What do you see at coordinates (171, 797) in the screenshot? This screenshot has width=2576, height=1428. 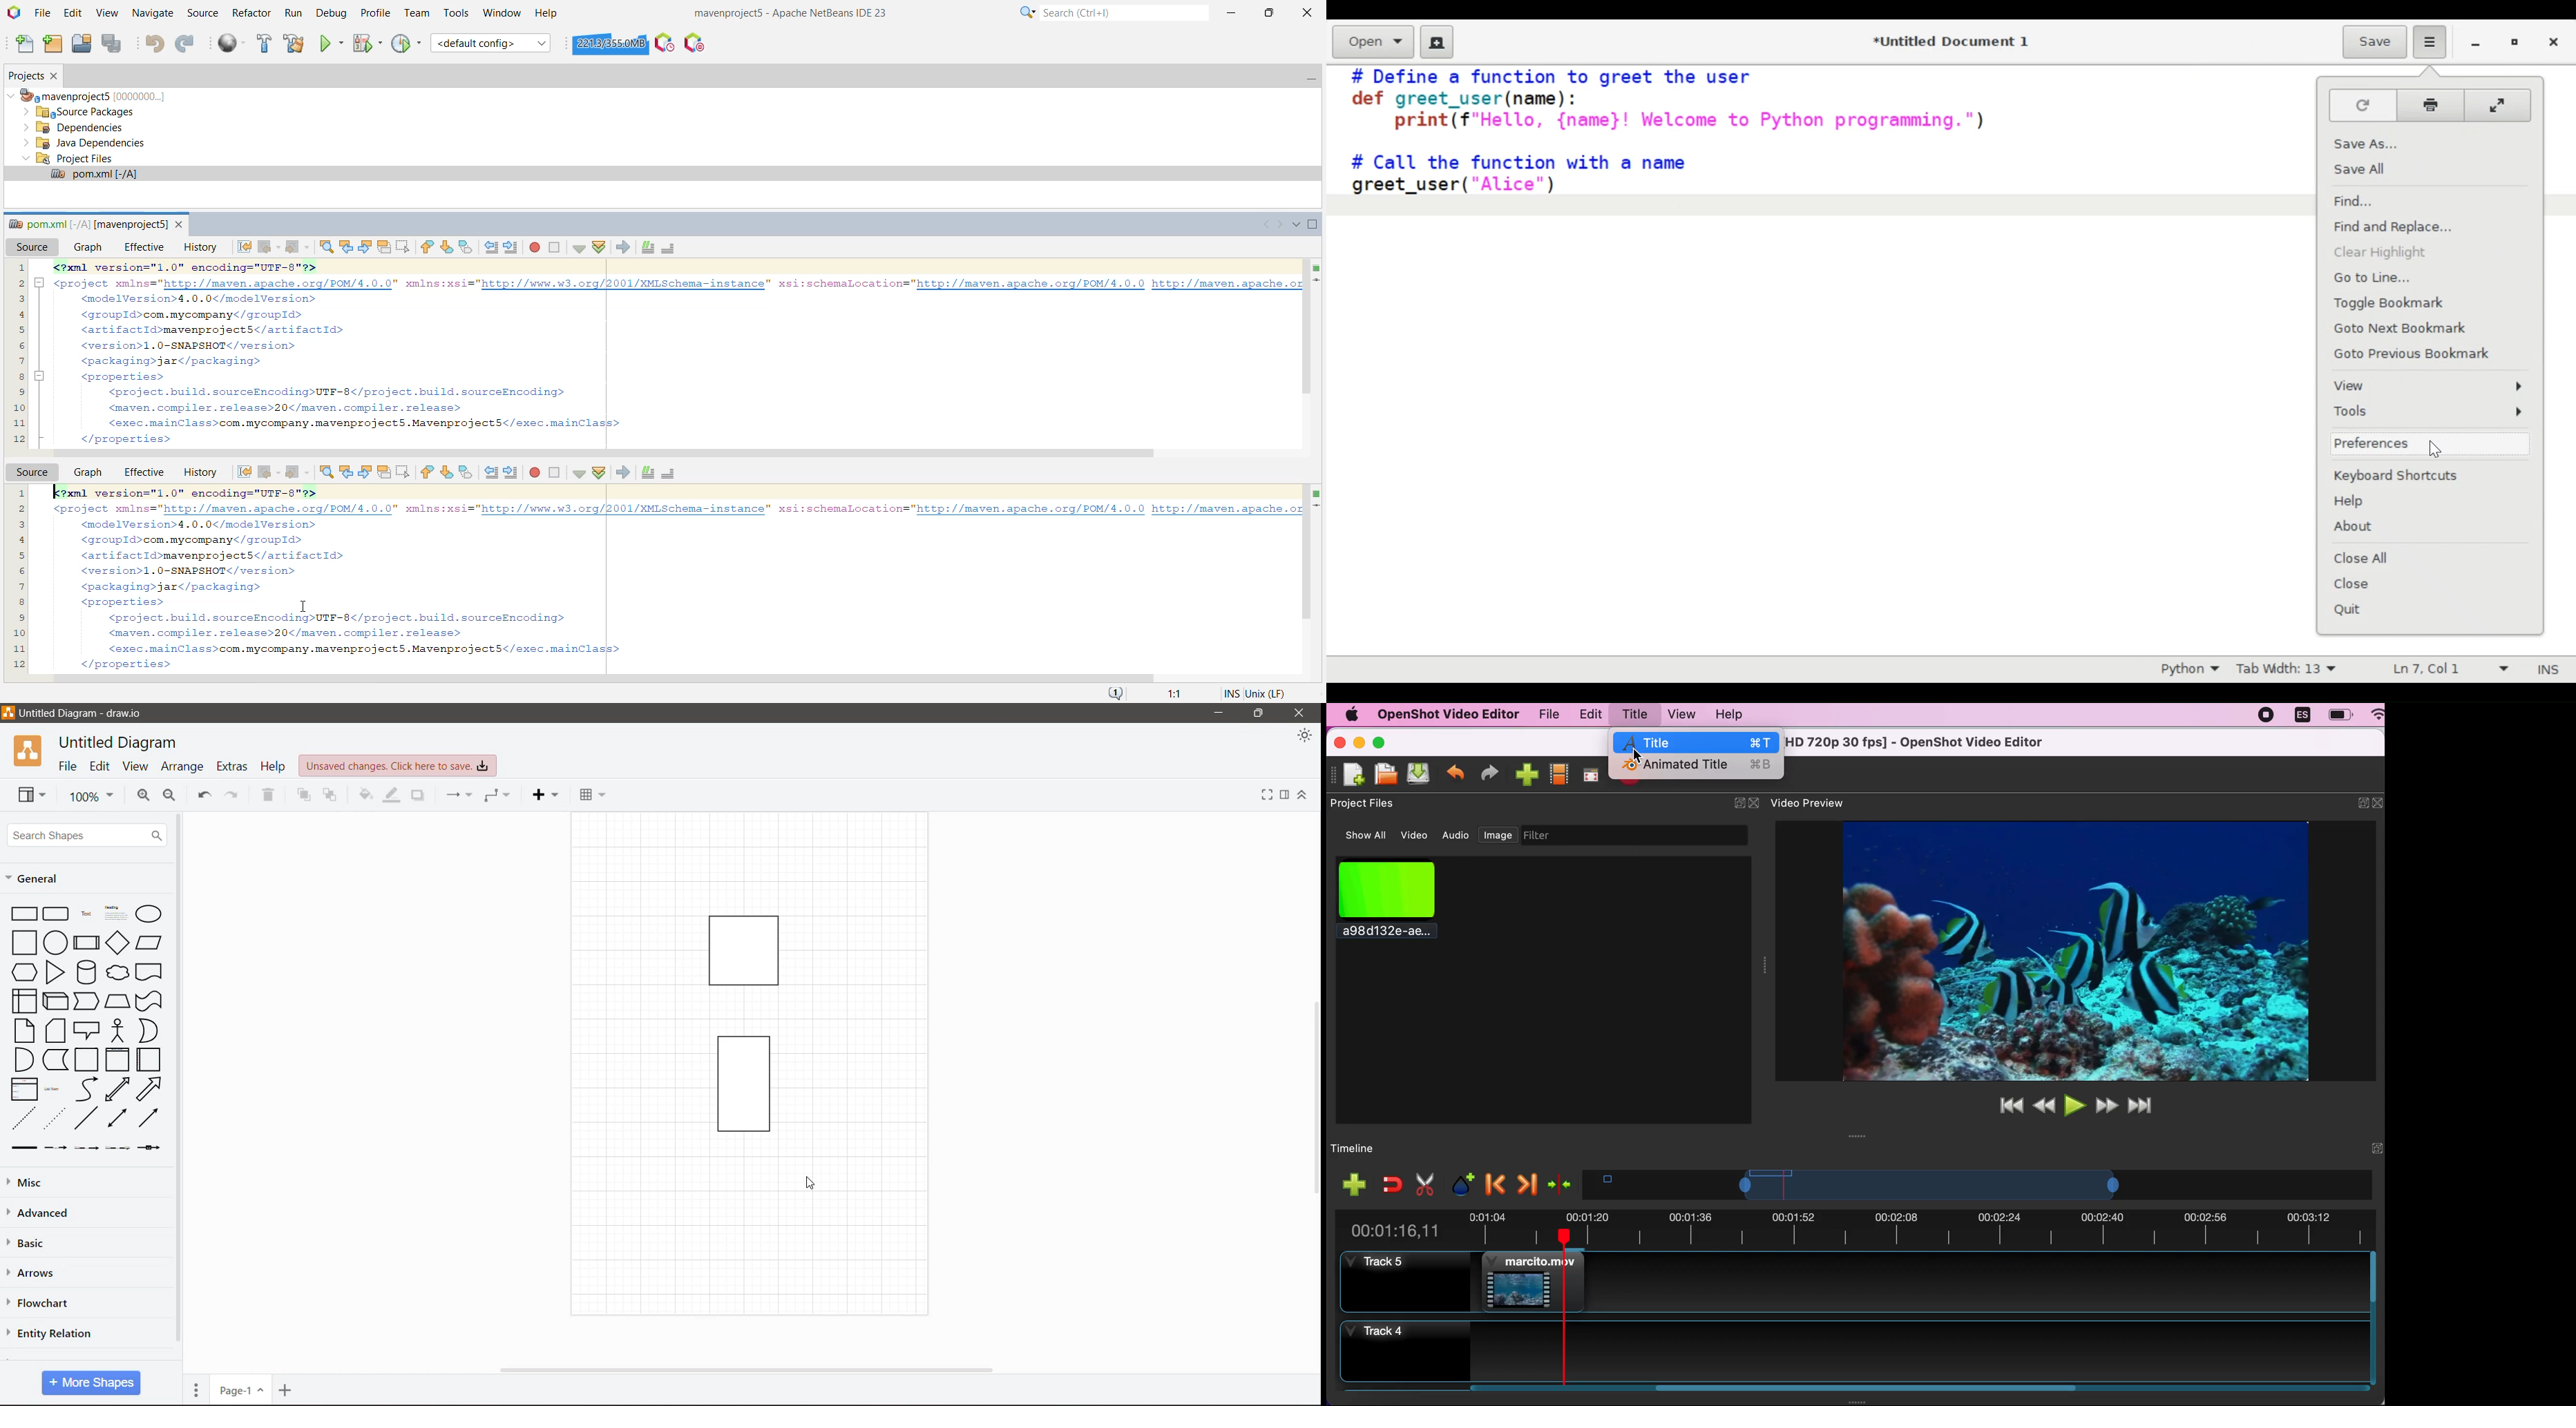 I see `Zoom Out` at bounding box center [171, 797].